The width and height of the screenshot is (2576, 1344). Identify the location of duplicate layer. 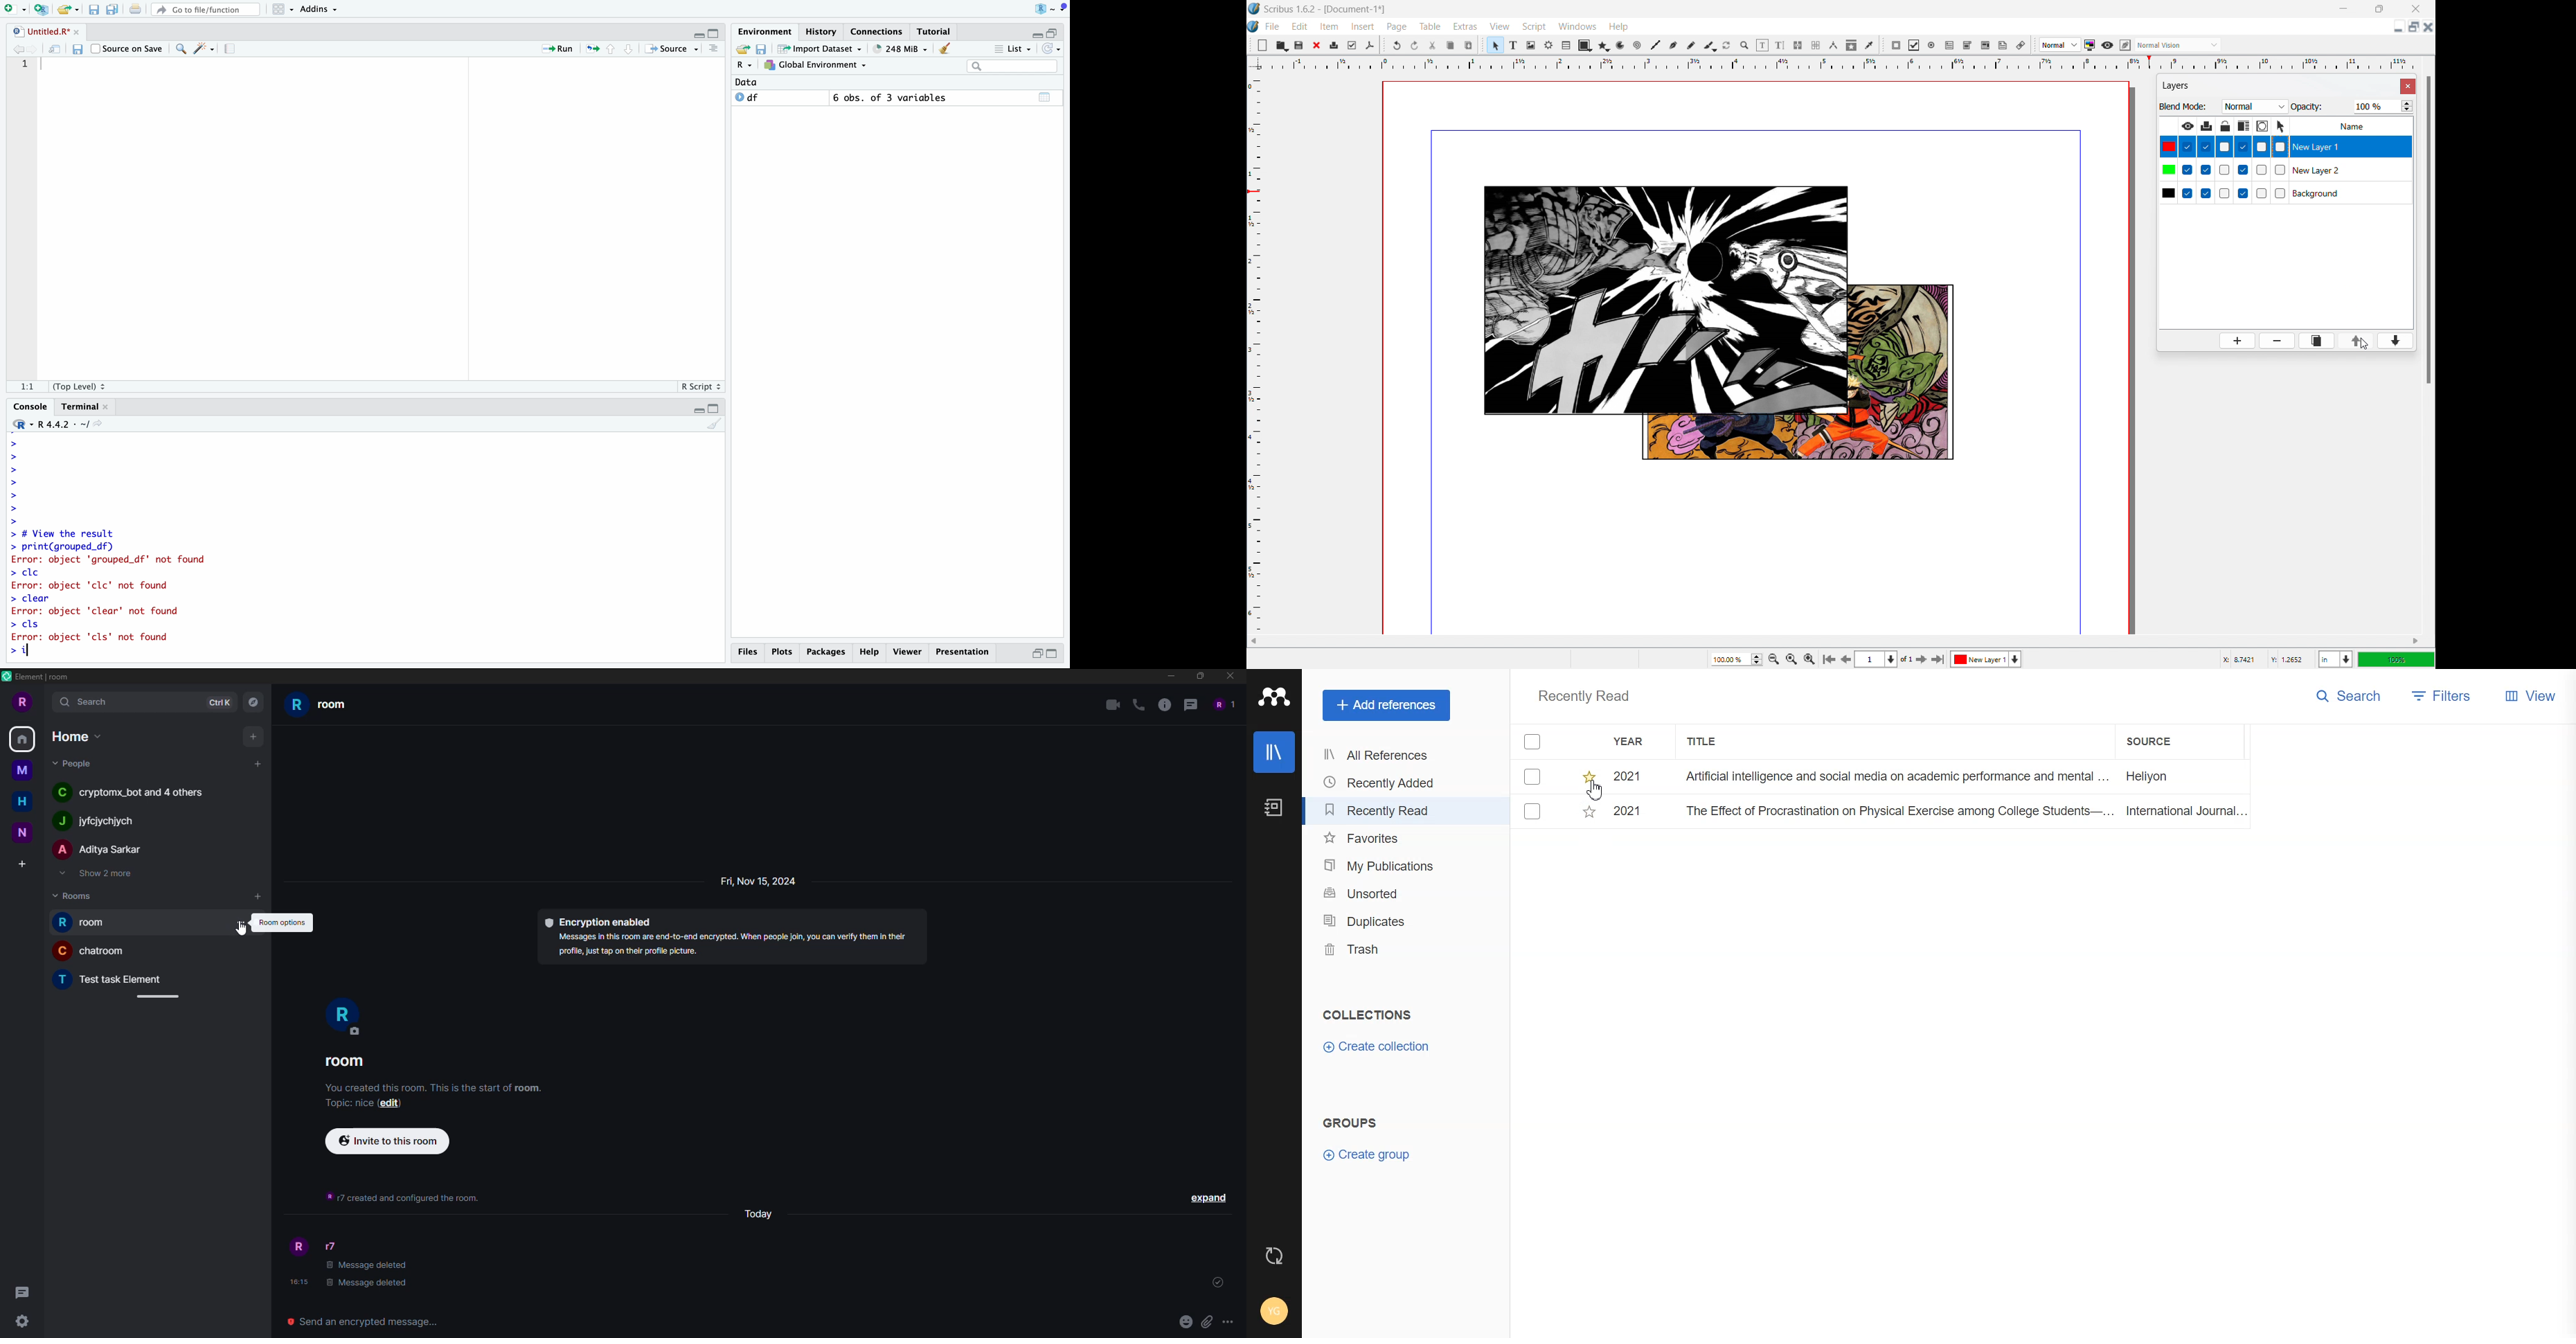
(2315, 341).